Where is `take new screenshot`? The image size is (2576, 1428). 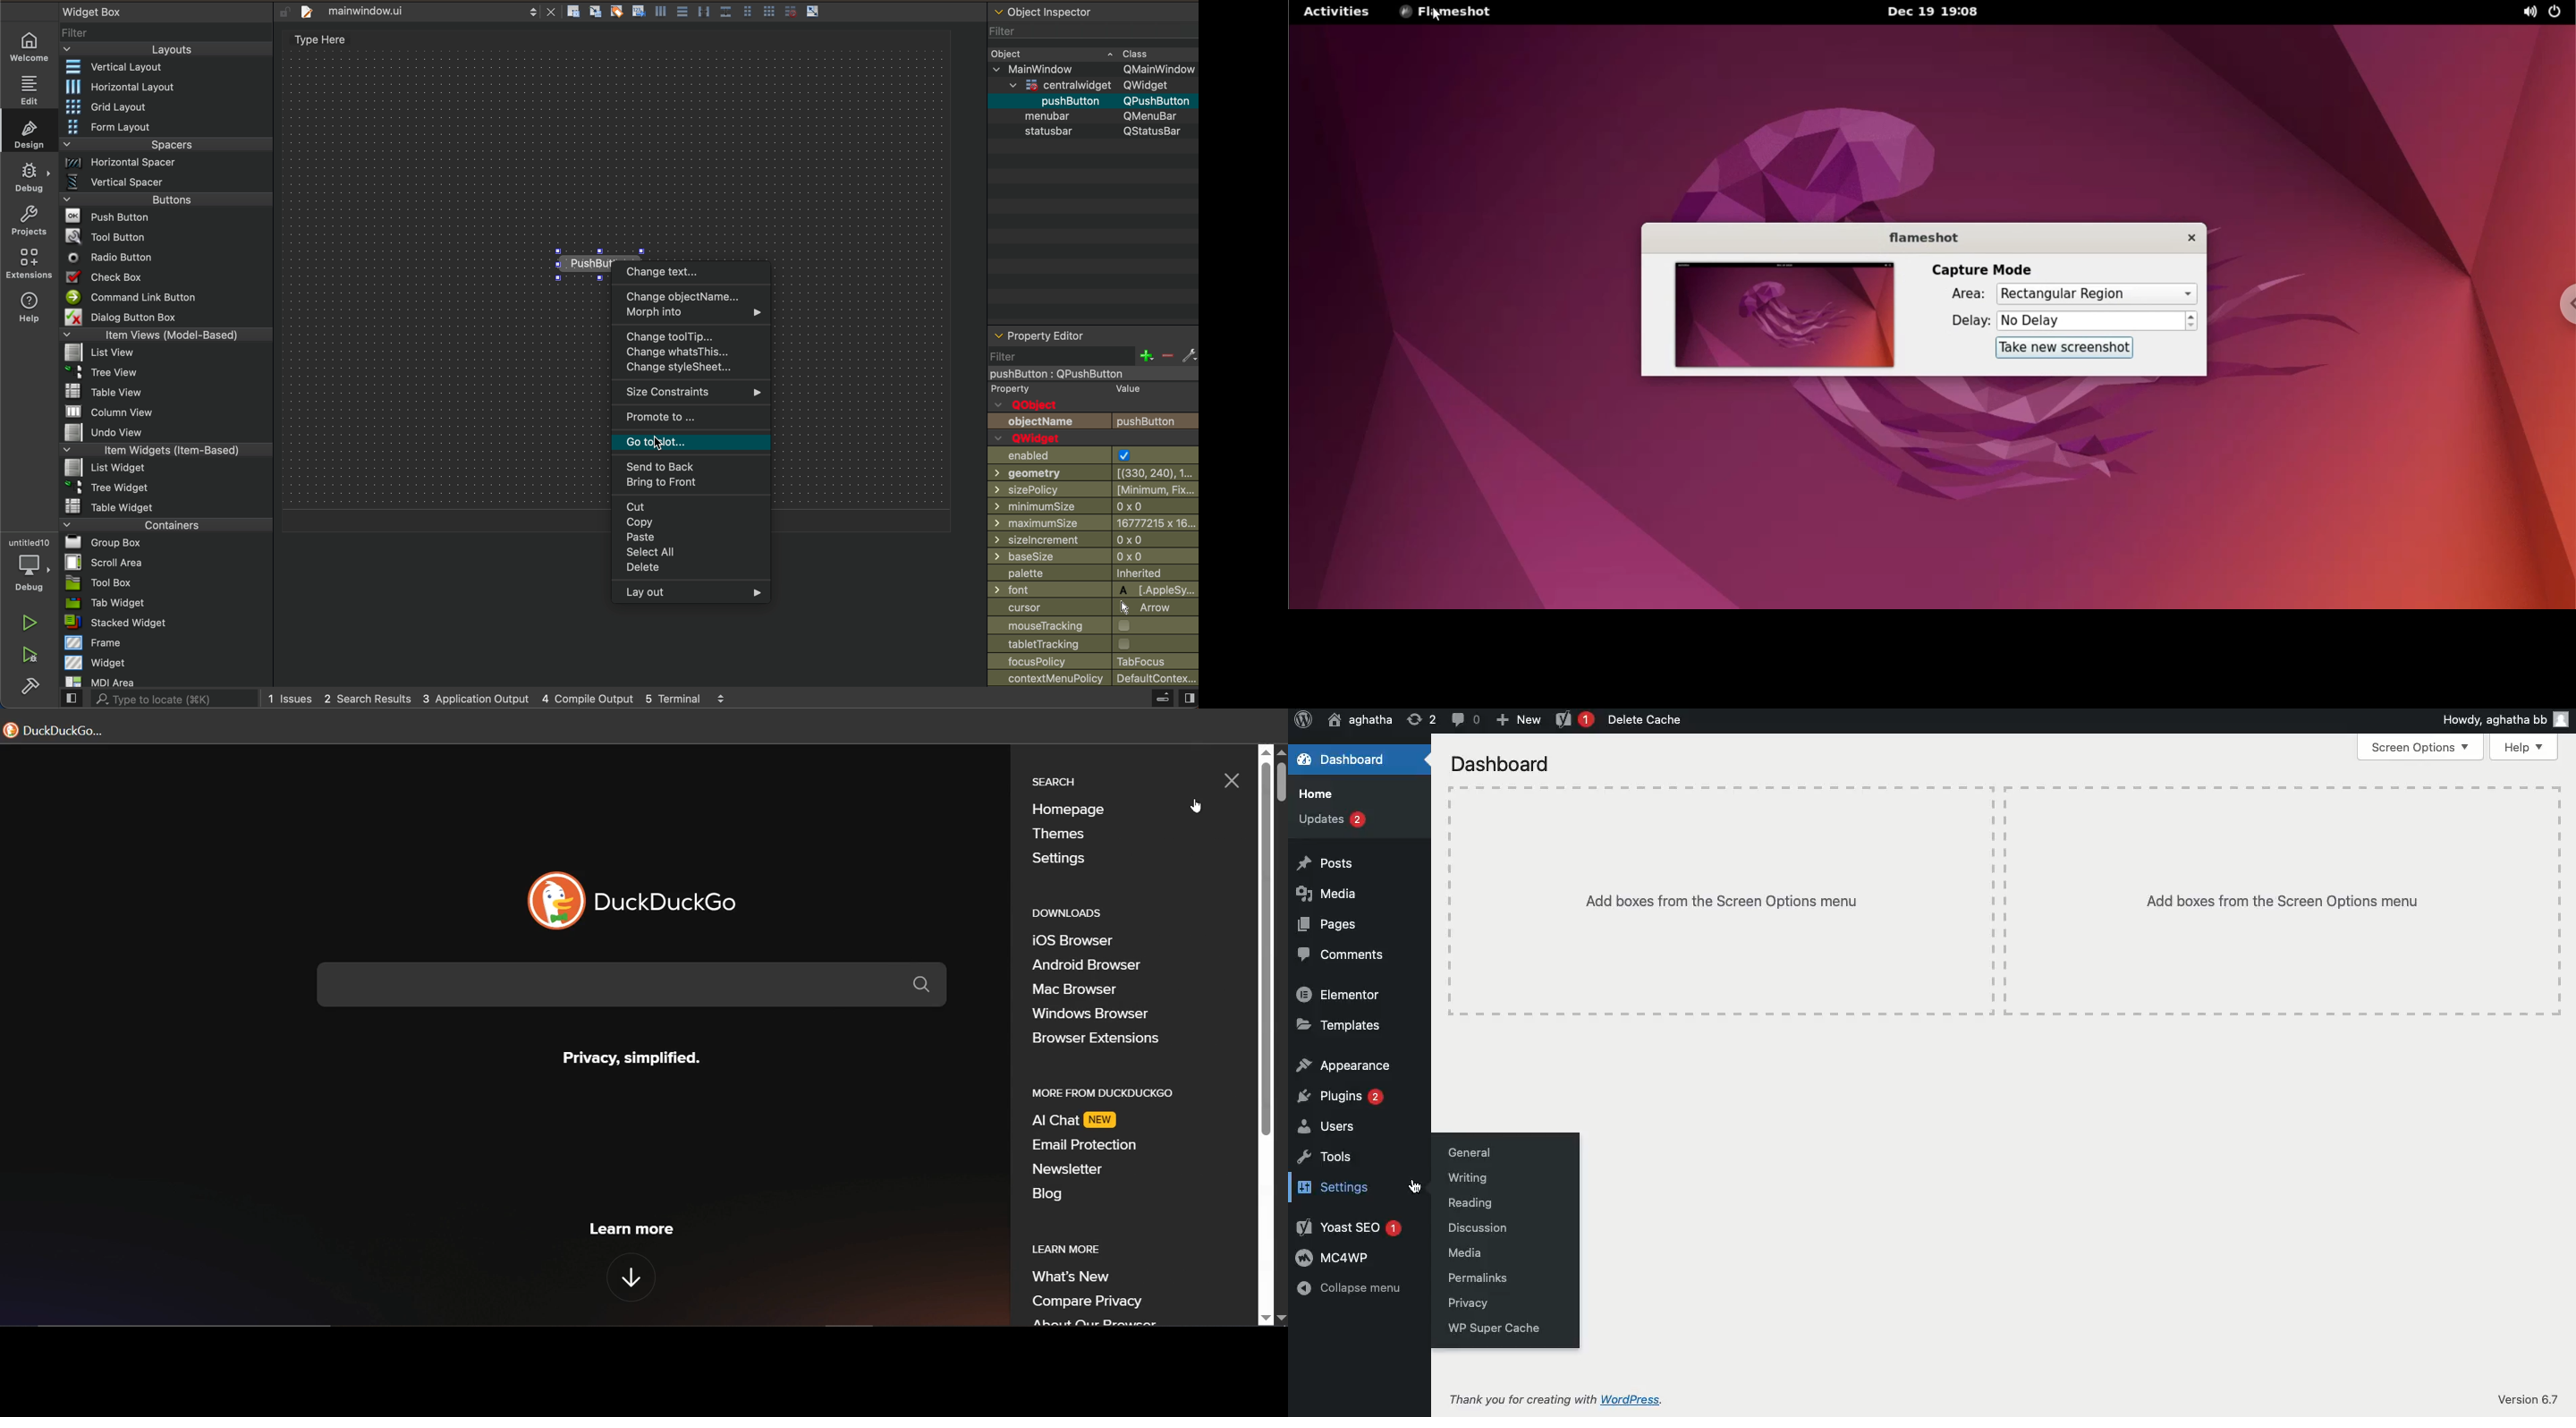
take new screenshot is located at coordinates (2067, 347).